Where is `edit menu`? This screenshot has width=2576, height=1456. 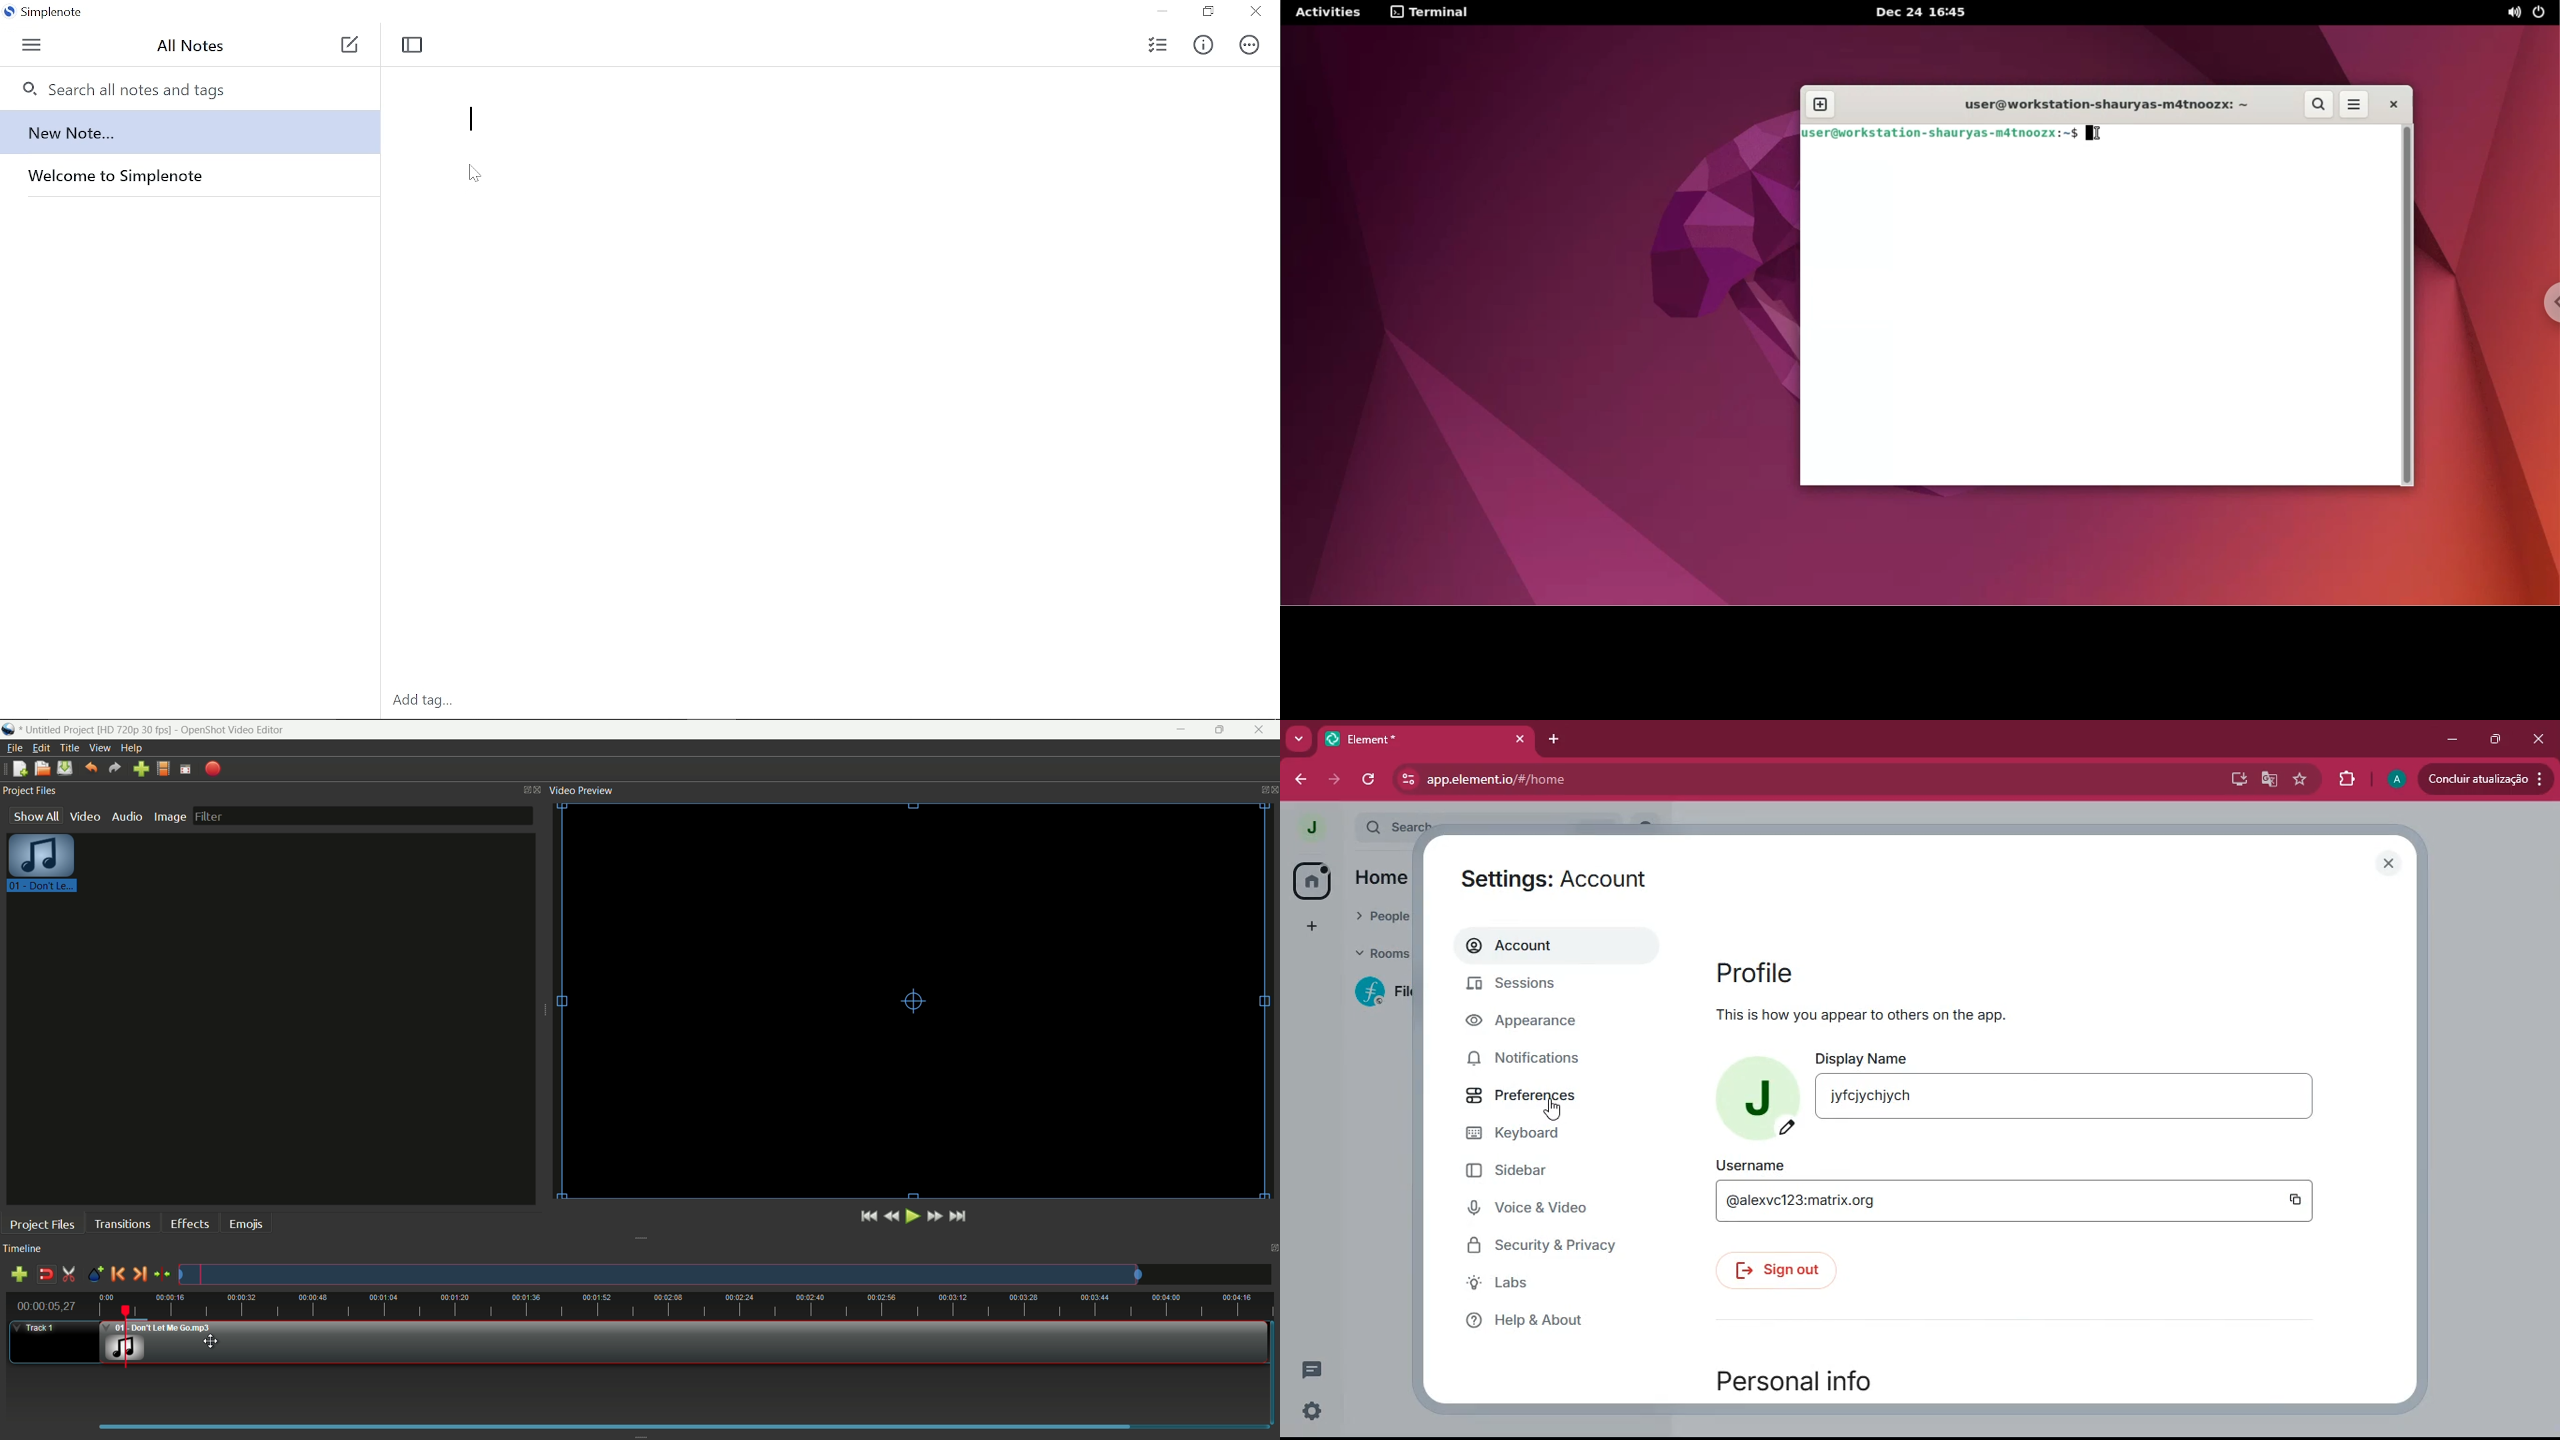
edit menu is located at coordinates (41, 747).